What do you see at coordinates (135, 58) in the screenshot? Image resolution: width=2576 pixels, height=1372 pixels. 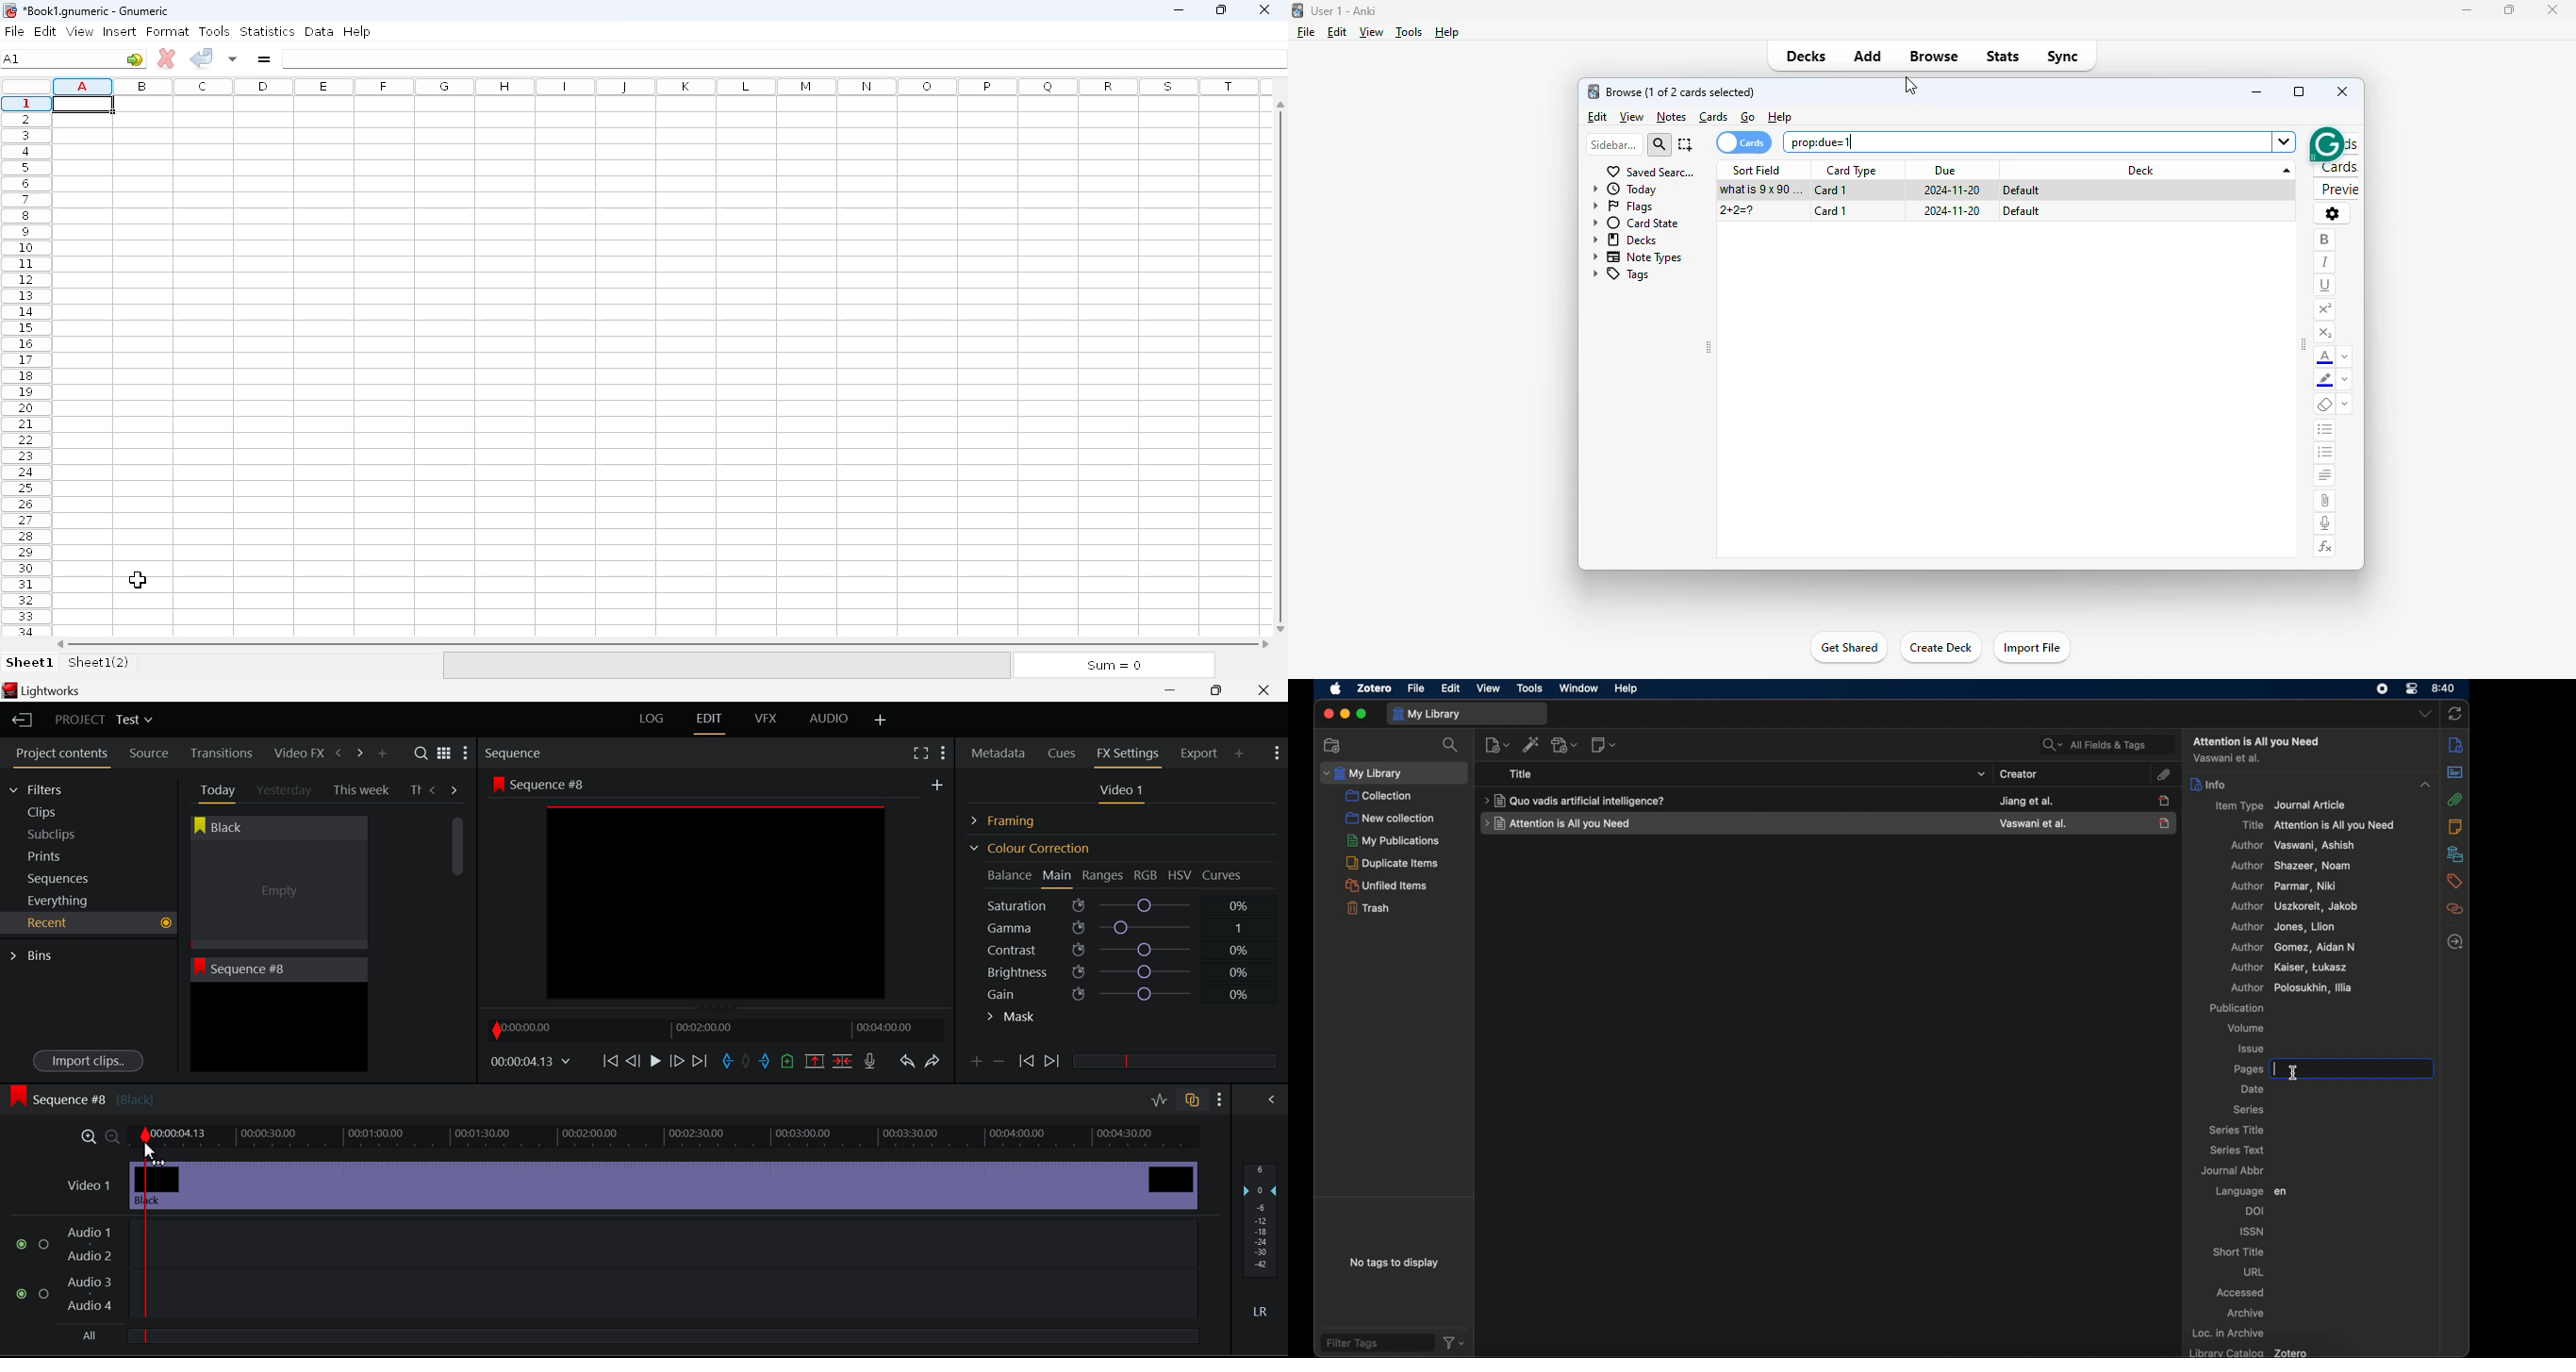 I see `go-to` at bounding box center [135, 58].